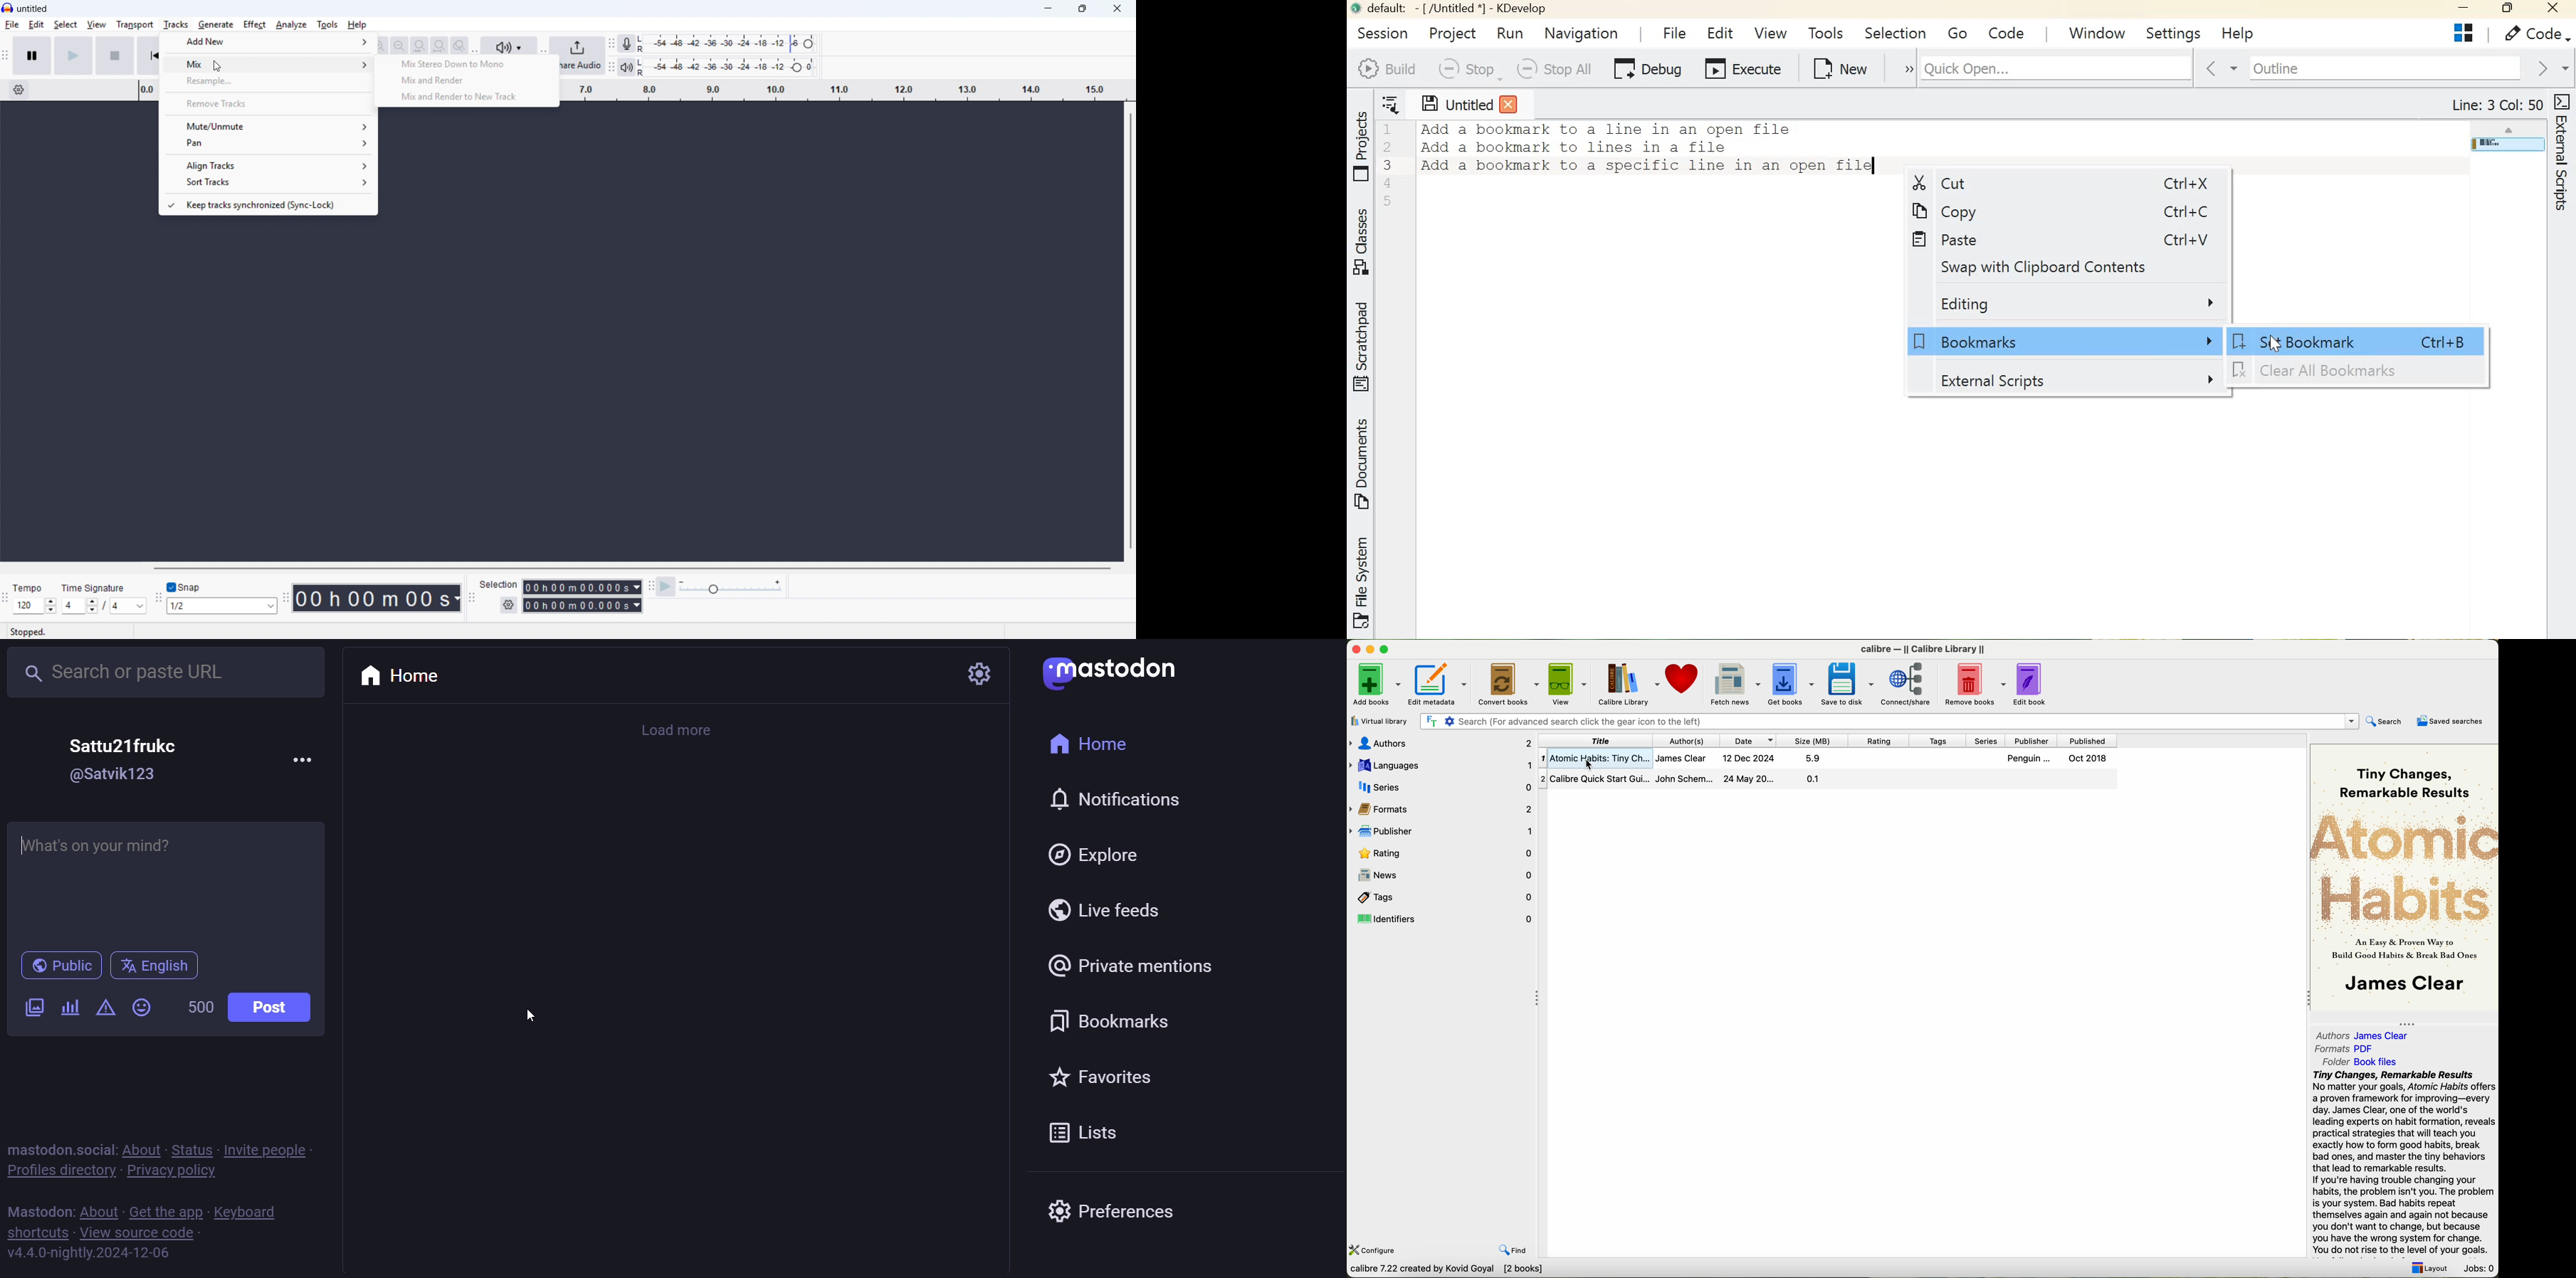 The height and width of the screenshot is (1288, 2576). Describe the element at coordinates (1443, 873) in the screenshot. I see `news` at that location.